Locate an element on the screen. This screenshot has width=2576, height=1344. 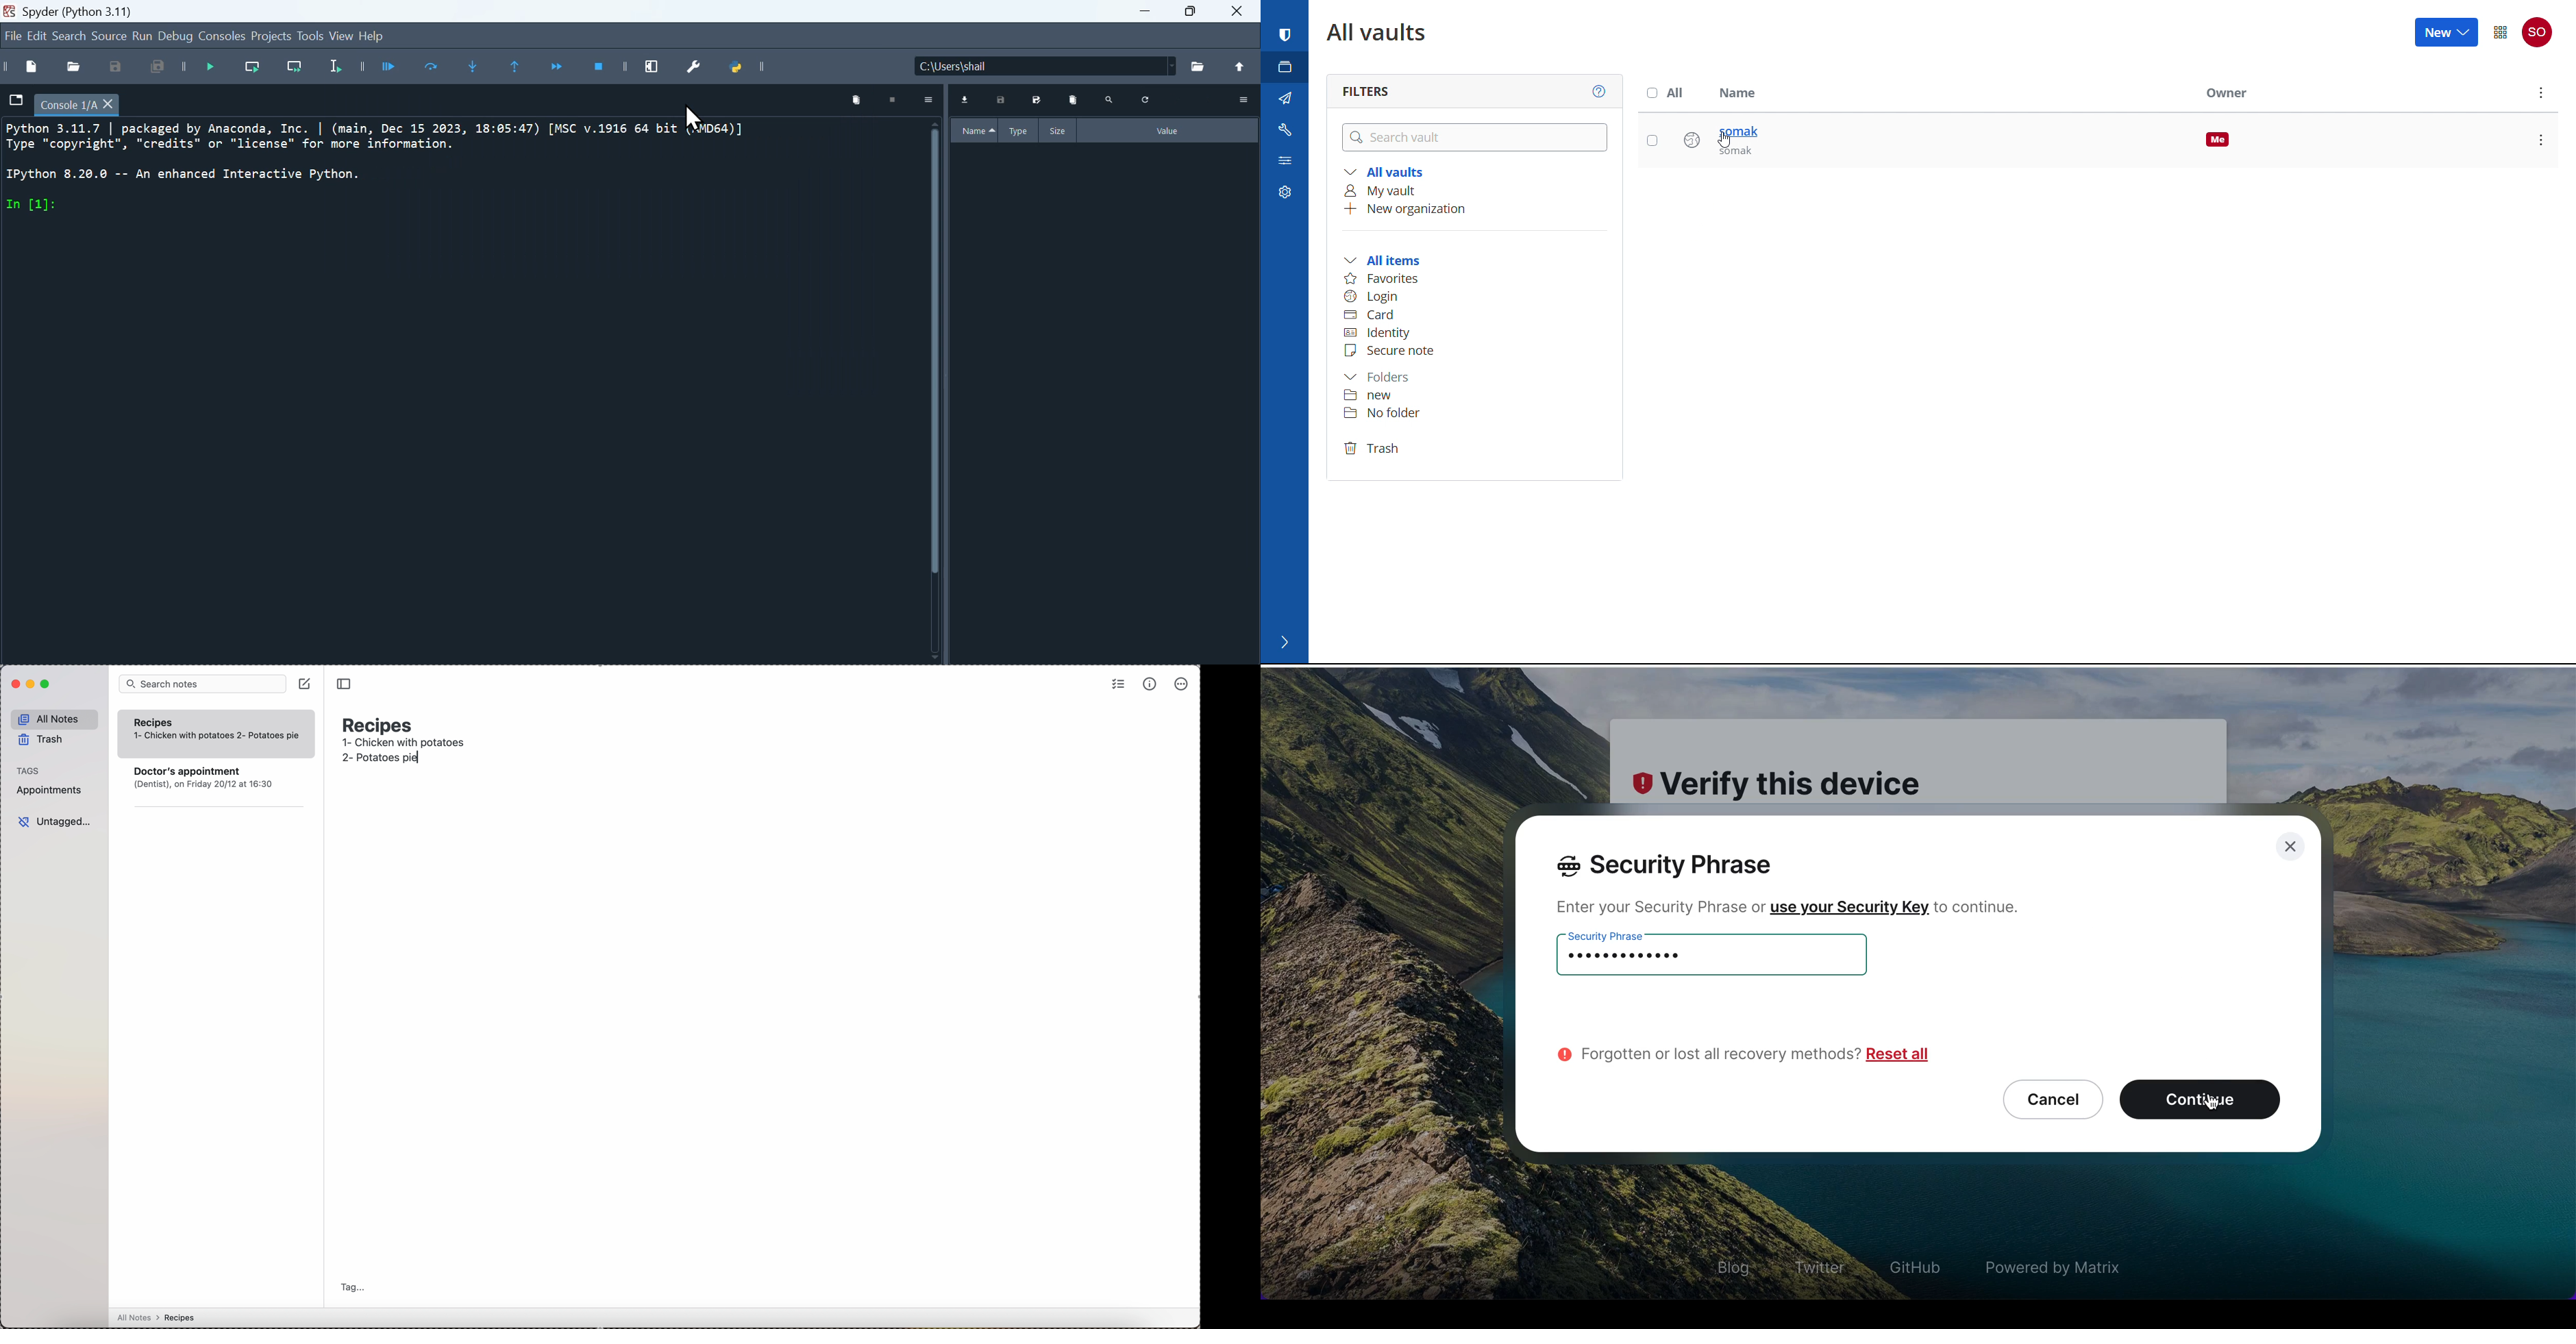
file is located at coordinates (15, 100).